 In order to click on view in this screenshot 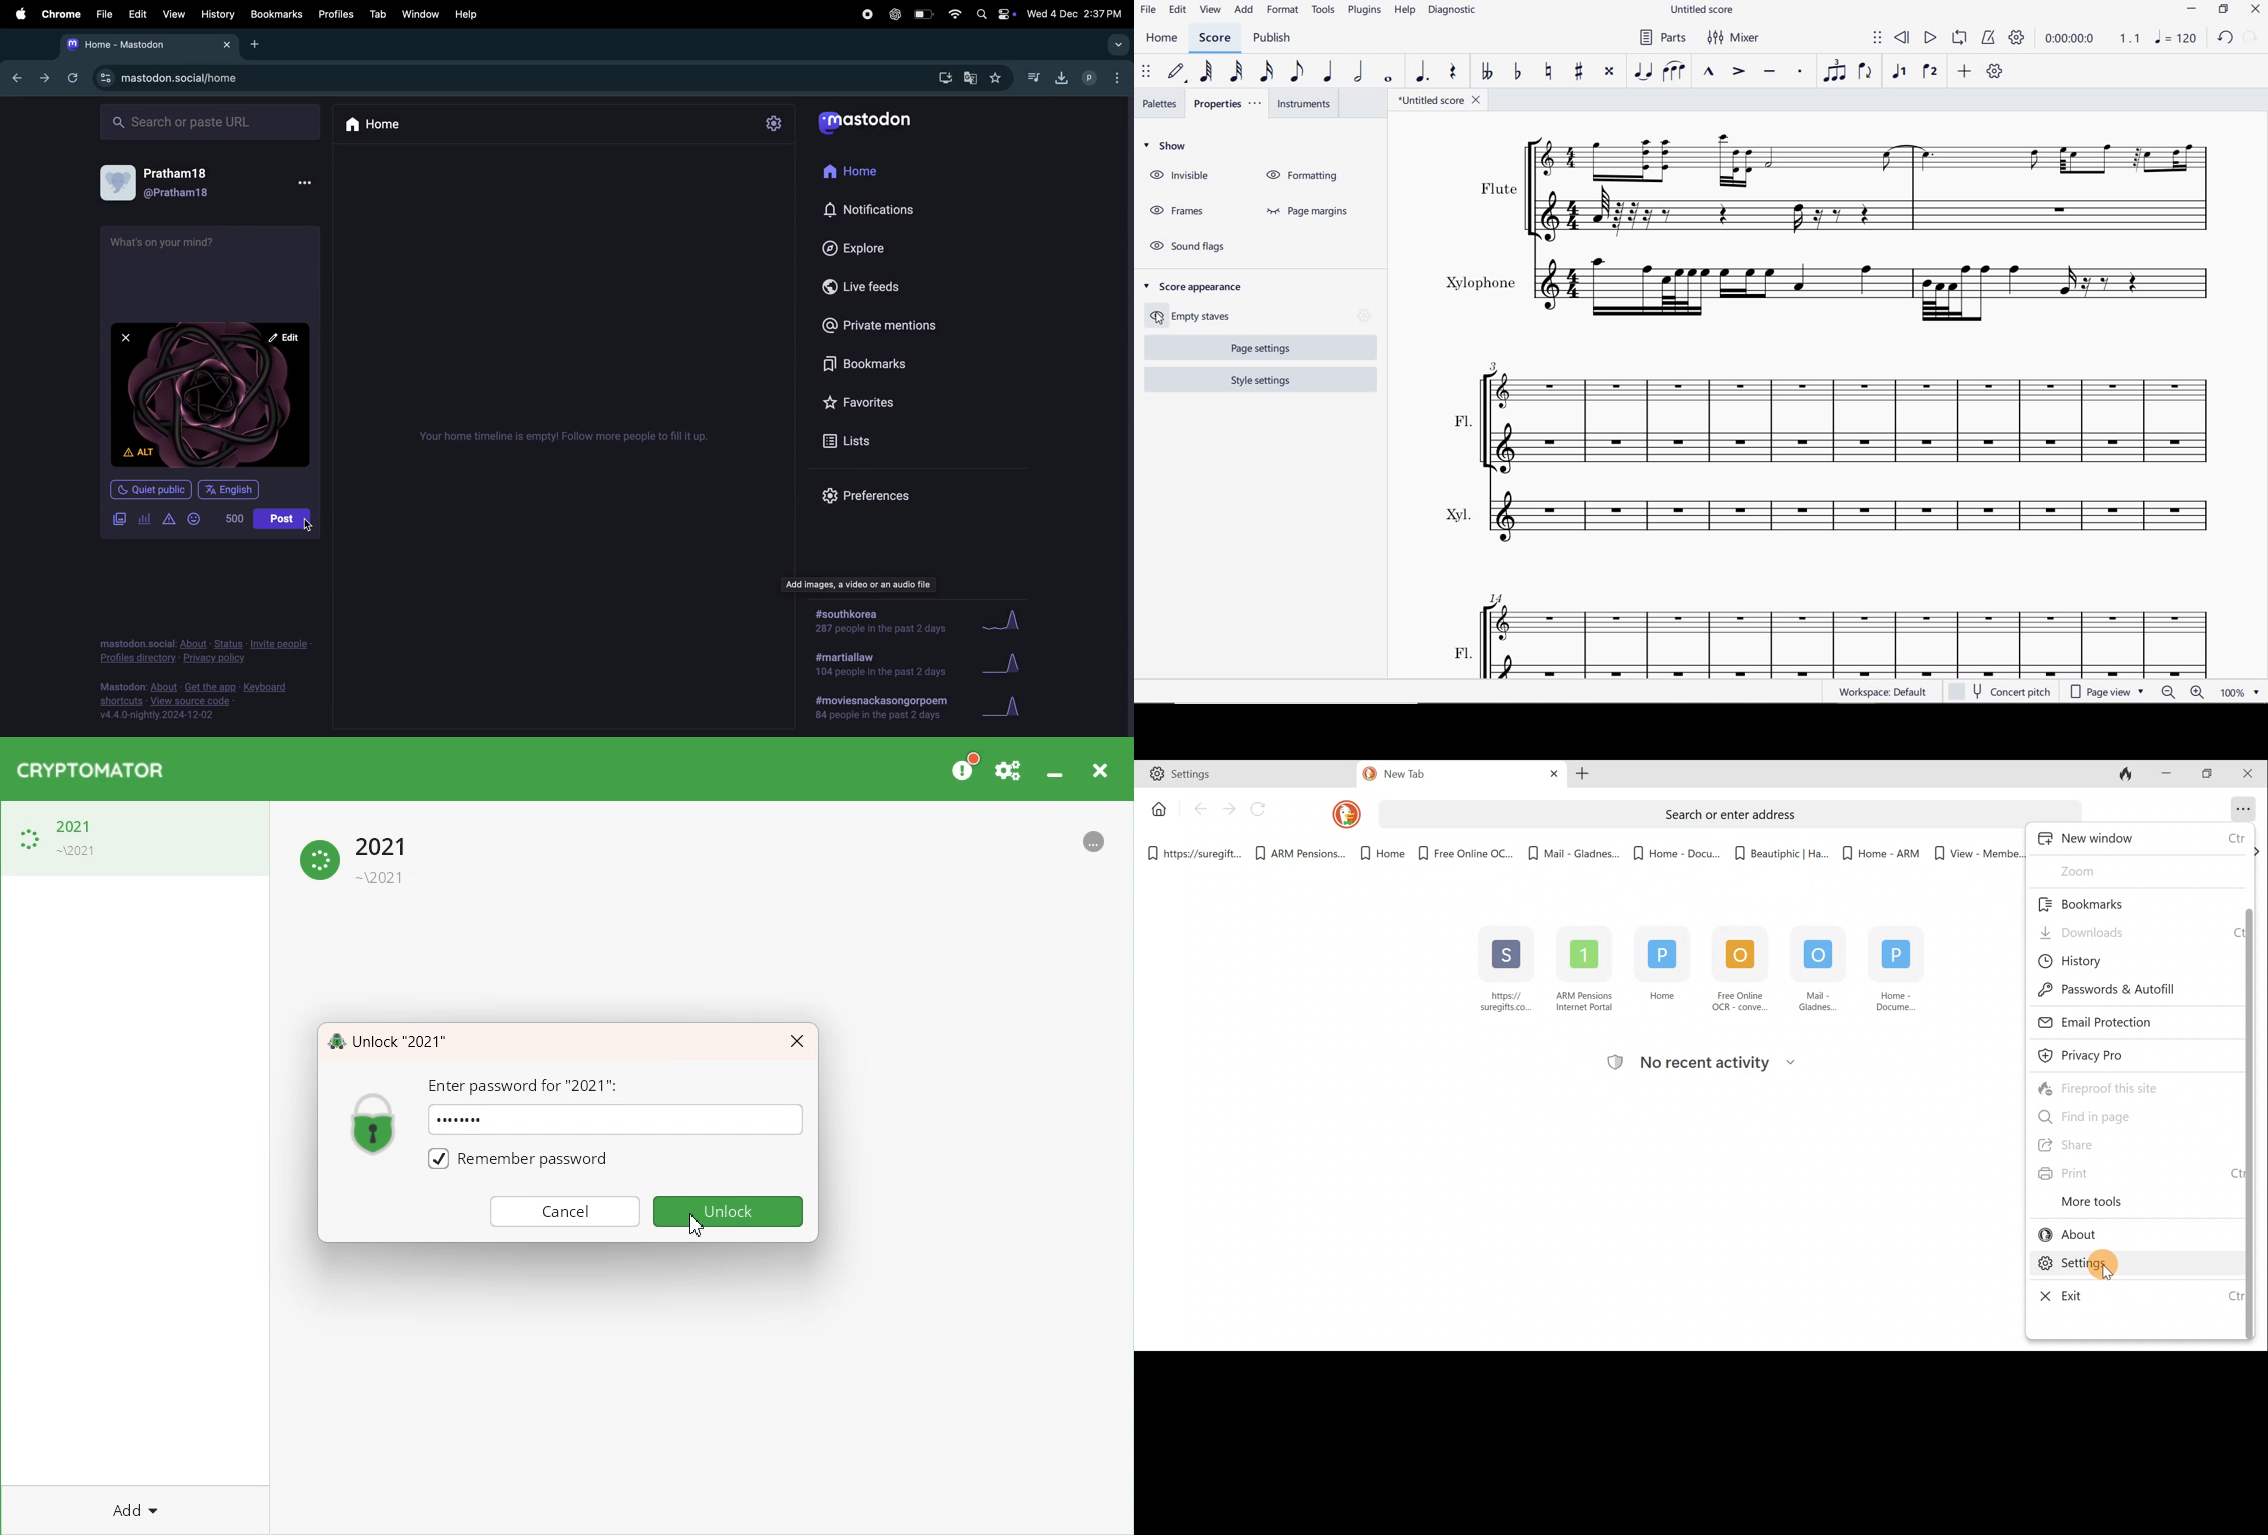, I will do `click(173, 14)`.